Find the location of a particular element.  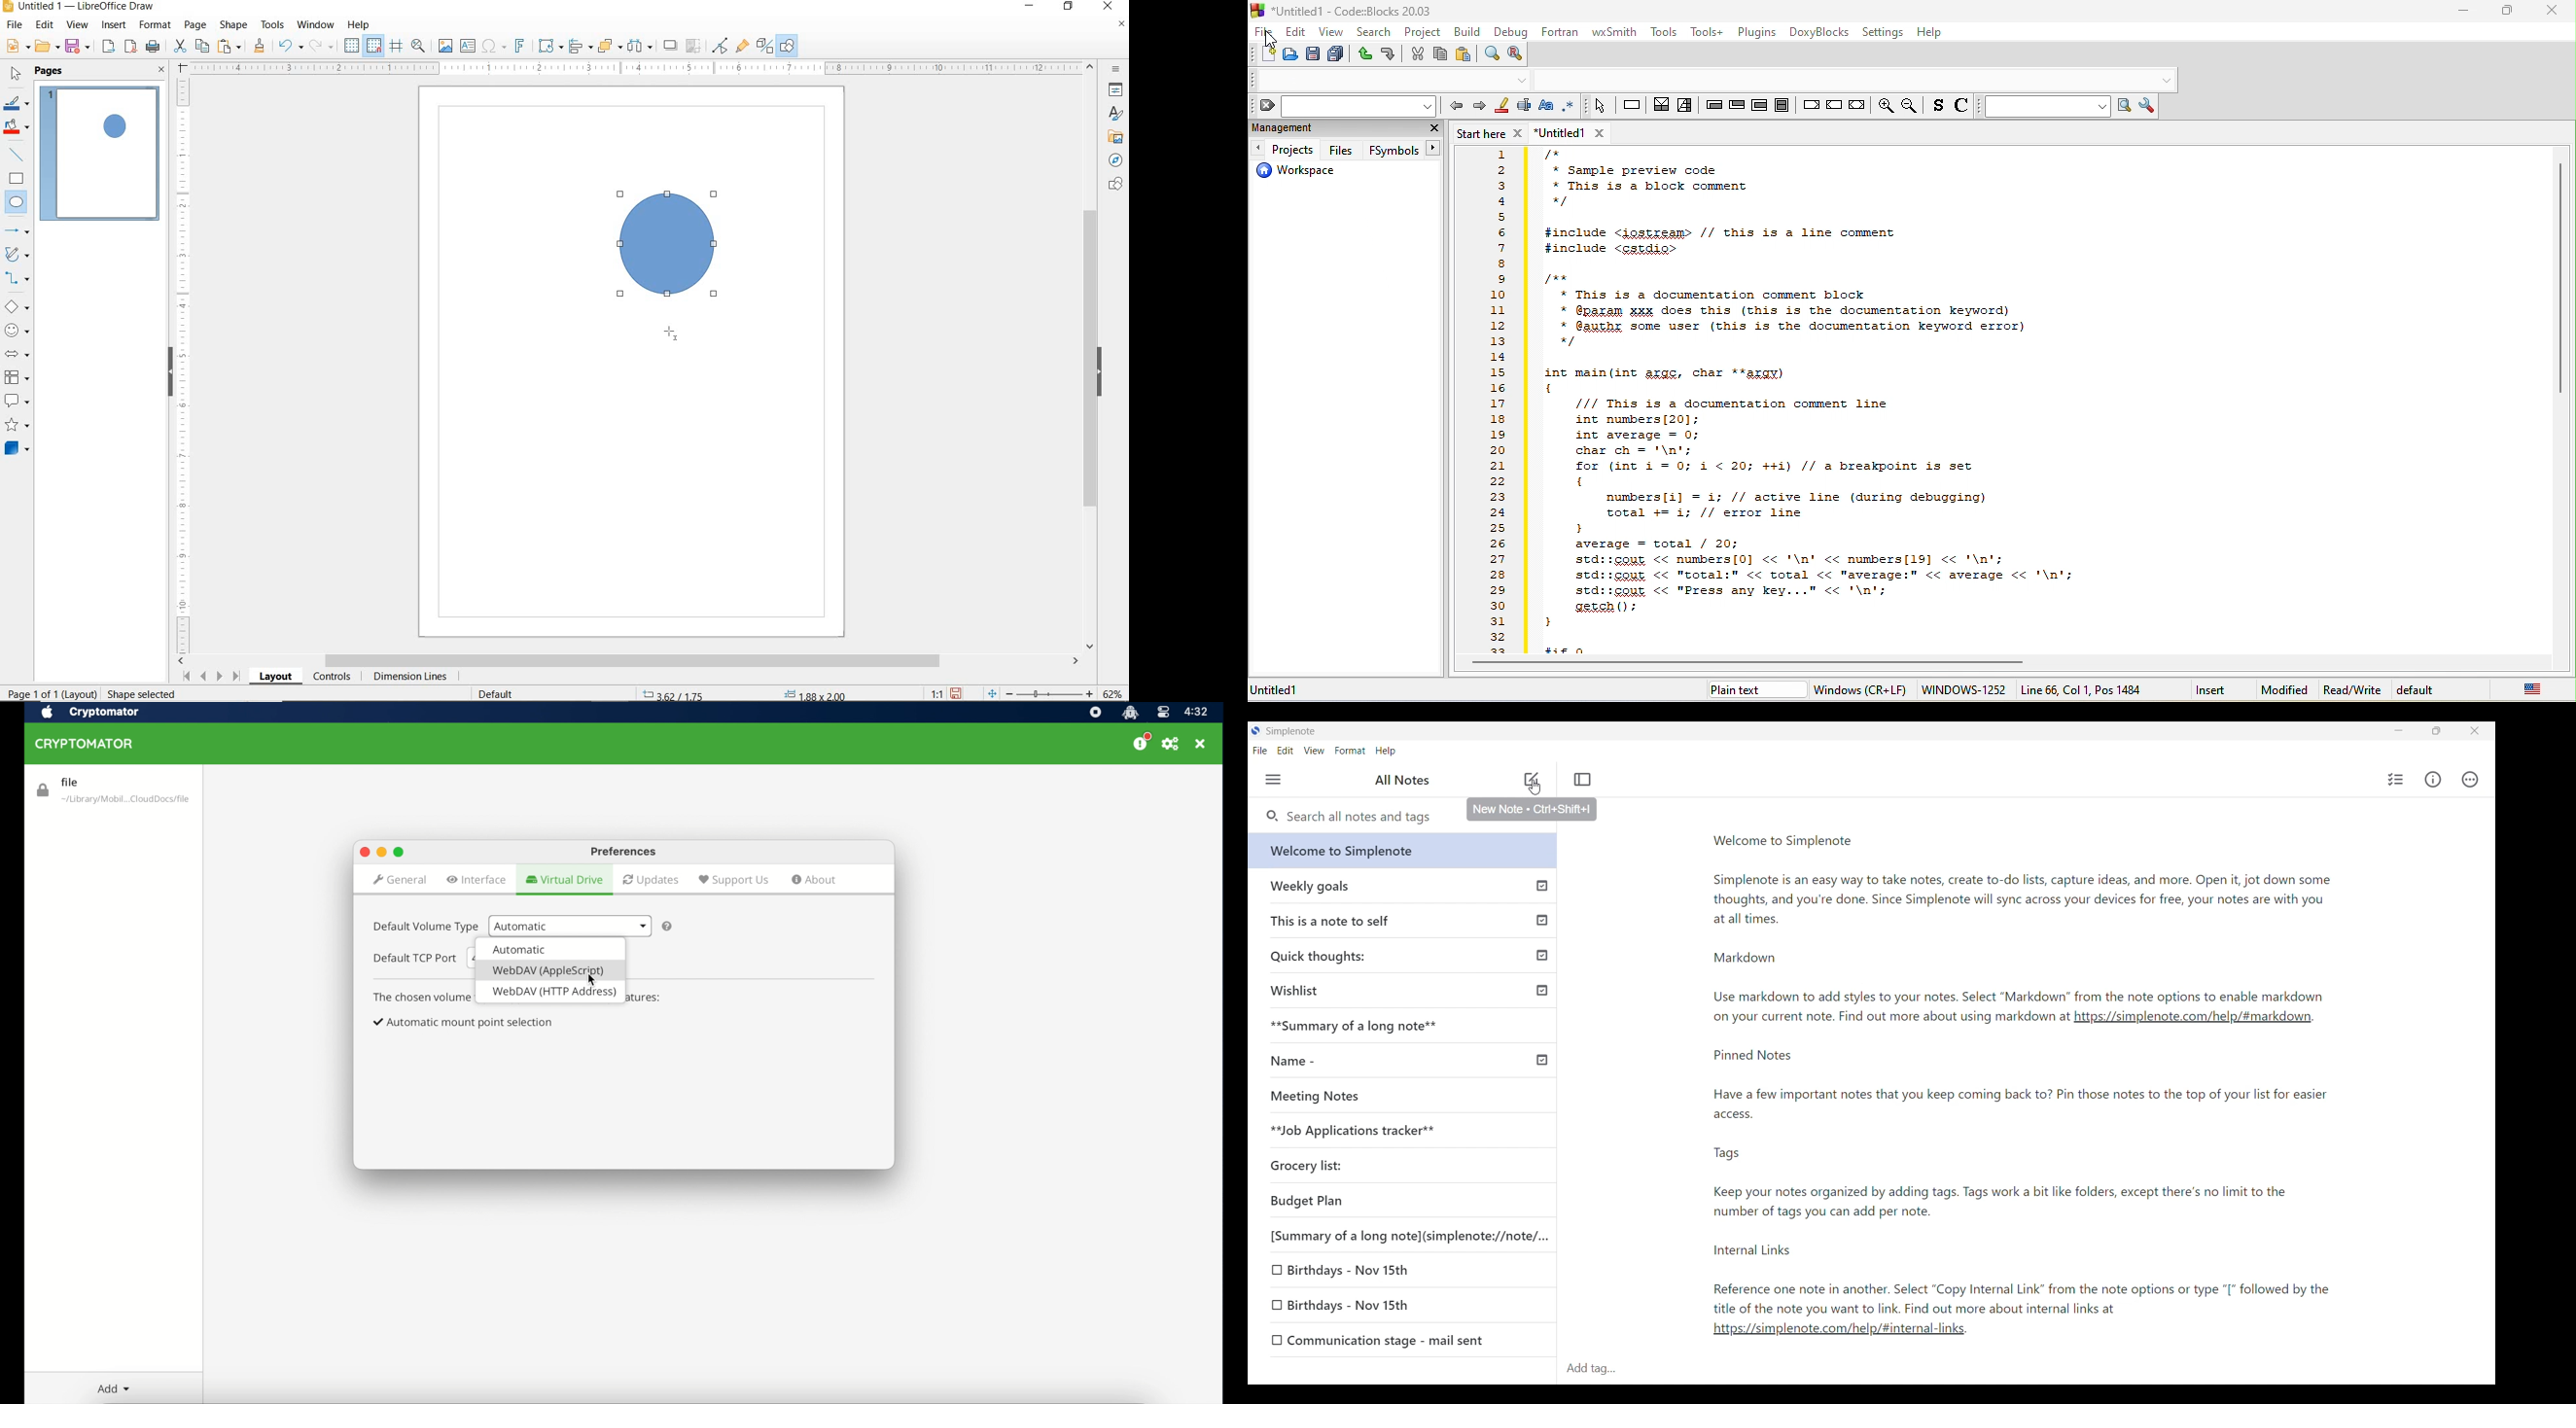

SHAPE is located at coordinates (235, 27).